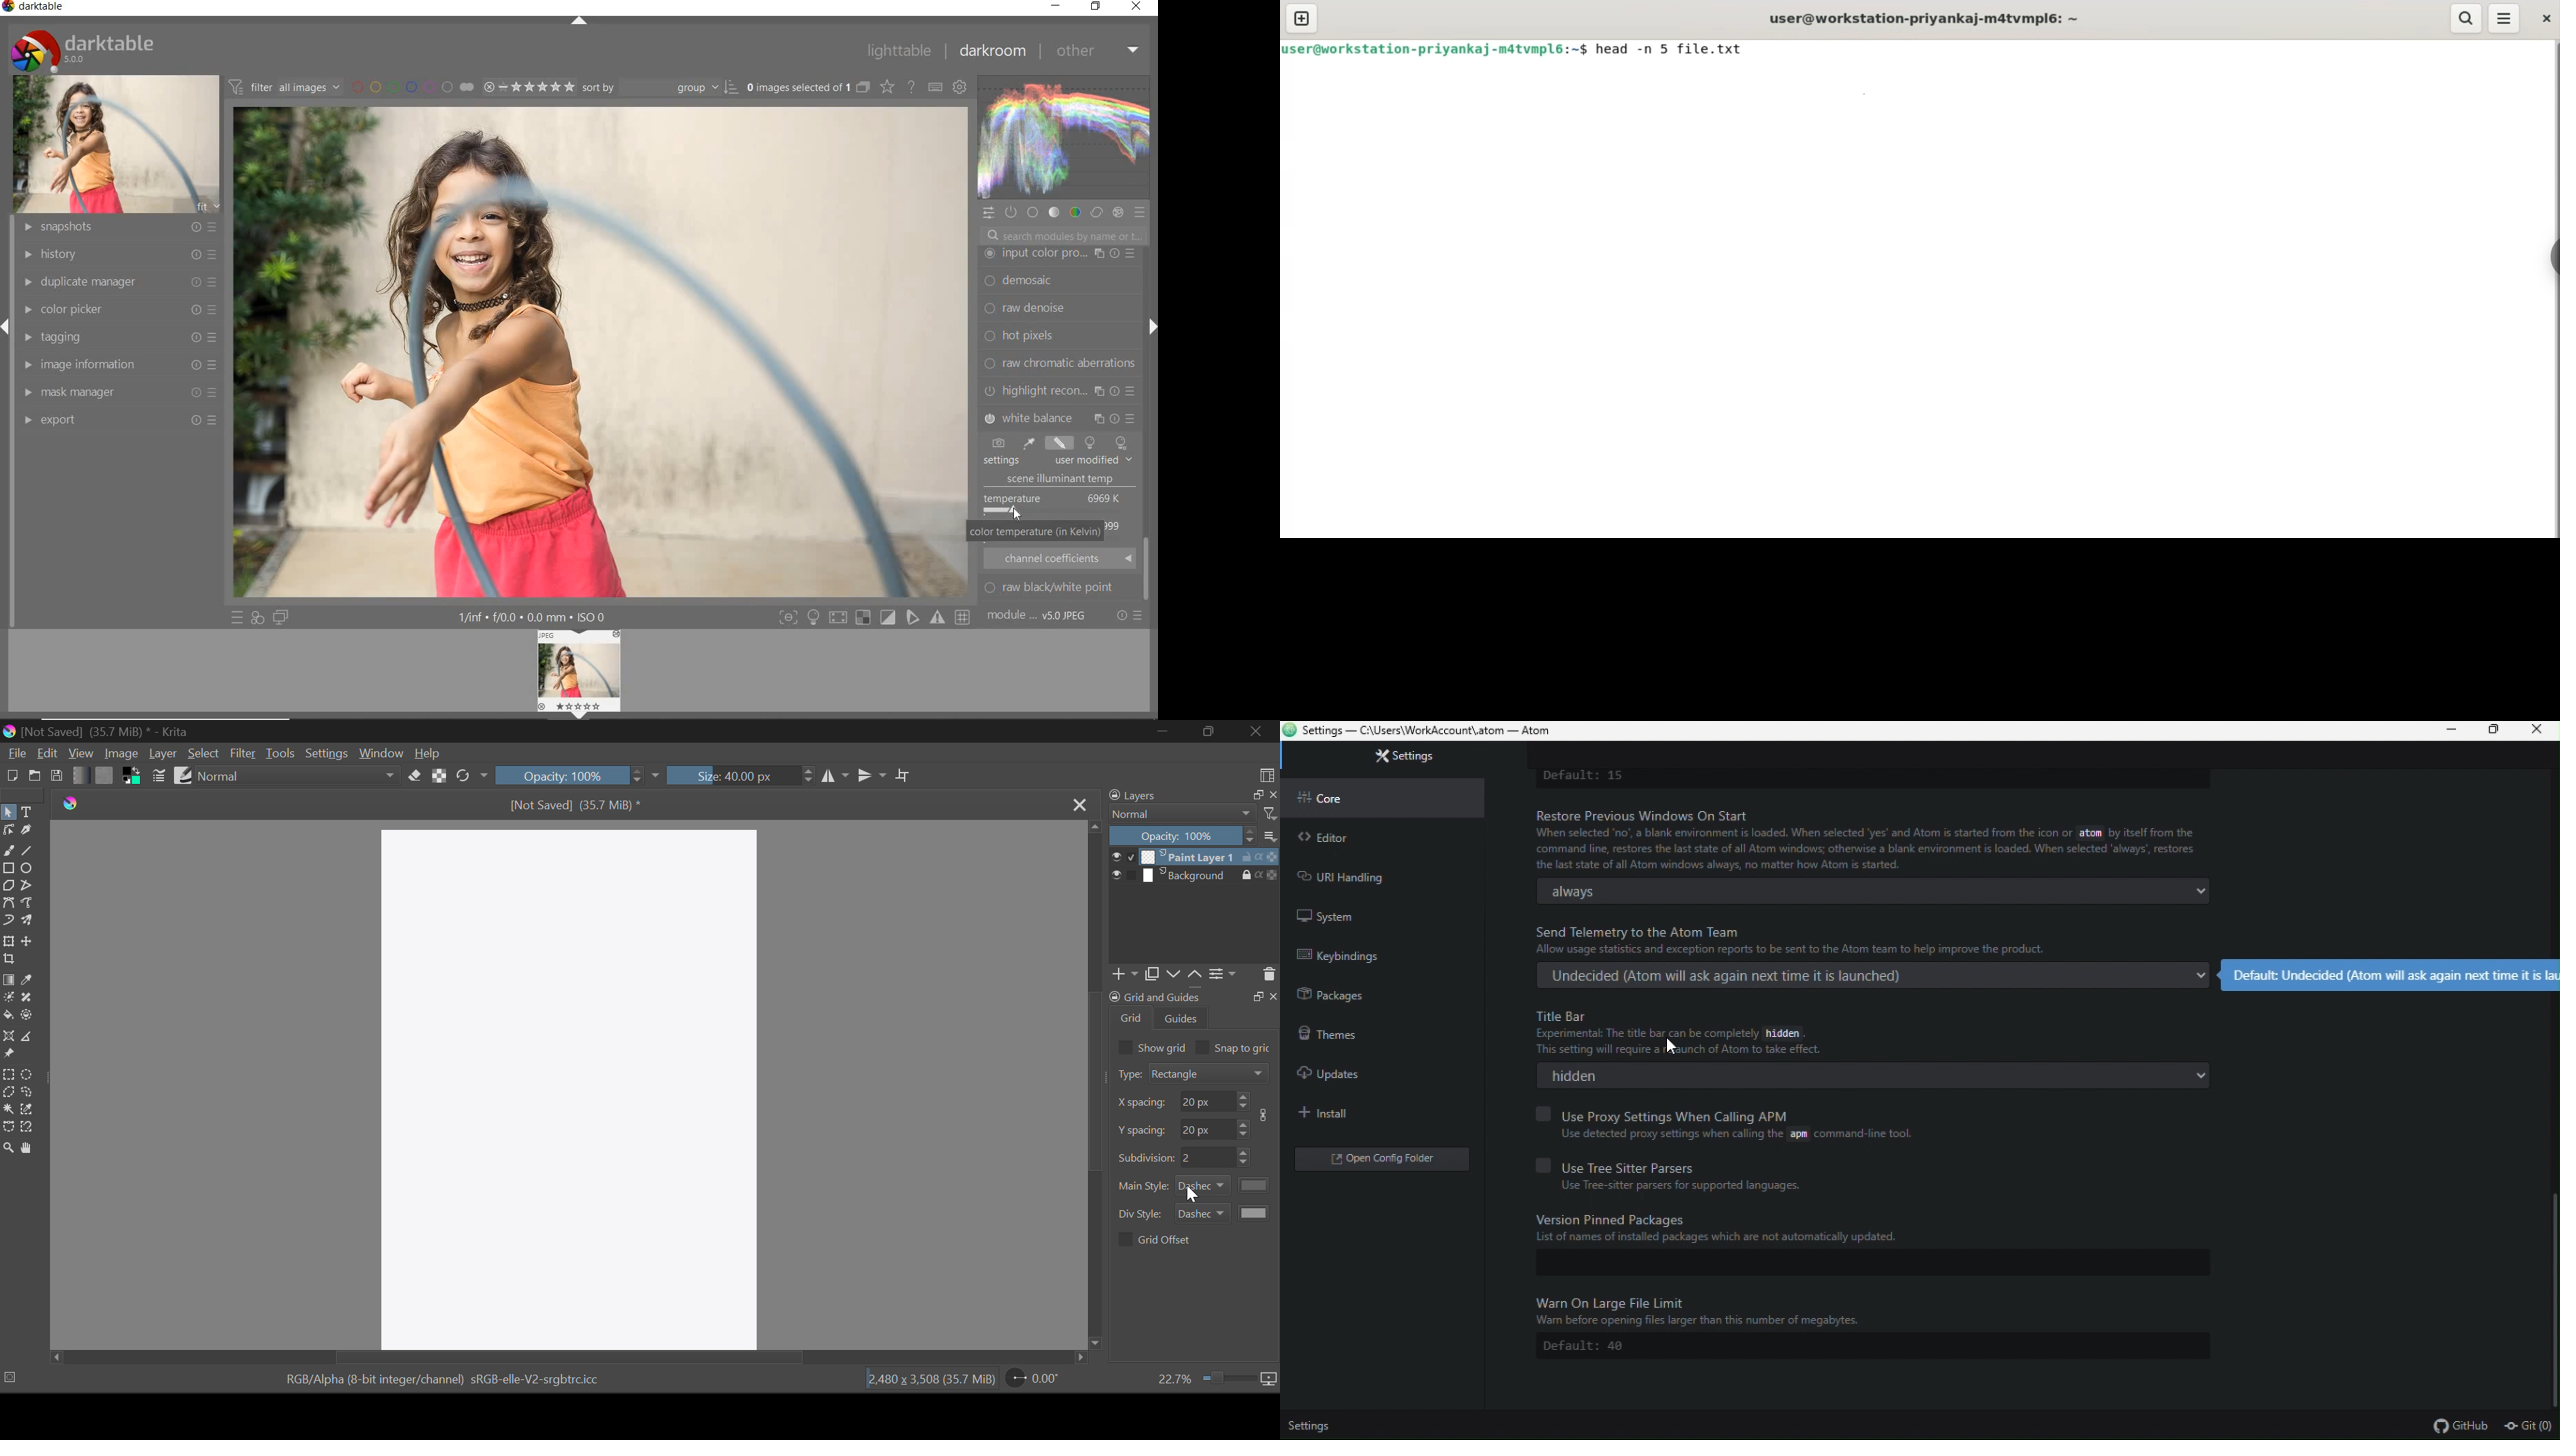 The image size is (2576, 1456). What do you see at coordinates (1066, 479) in the screenshot?
I see `SCENE ILLUMINANT TEMP` at bounding box center [1066, 479].